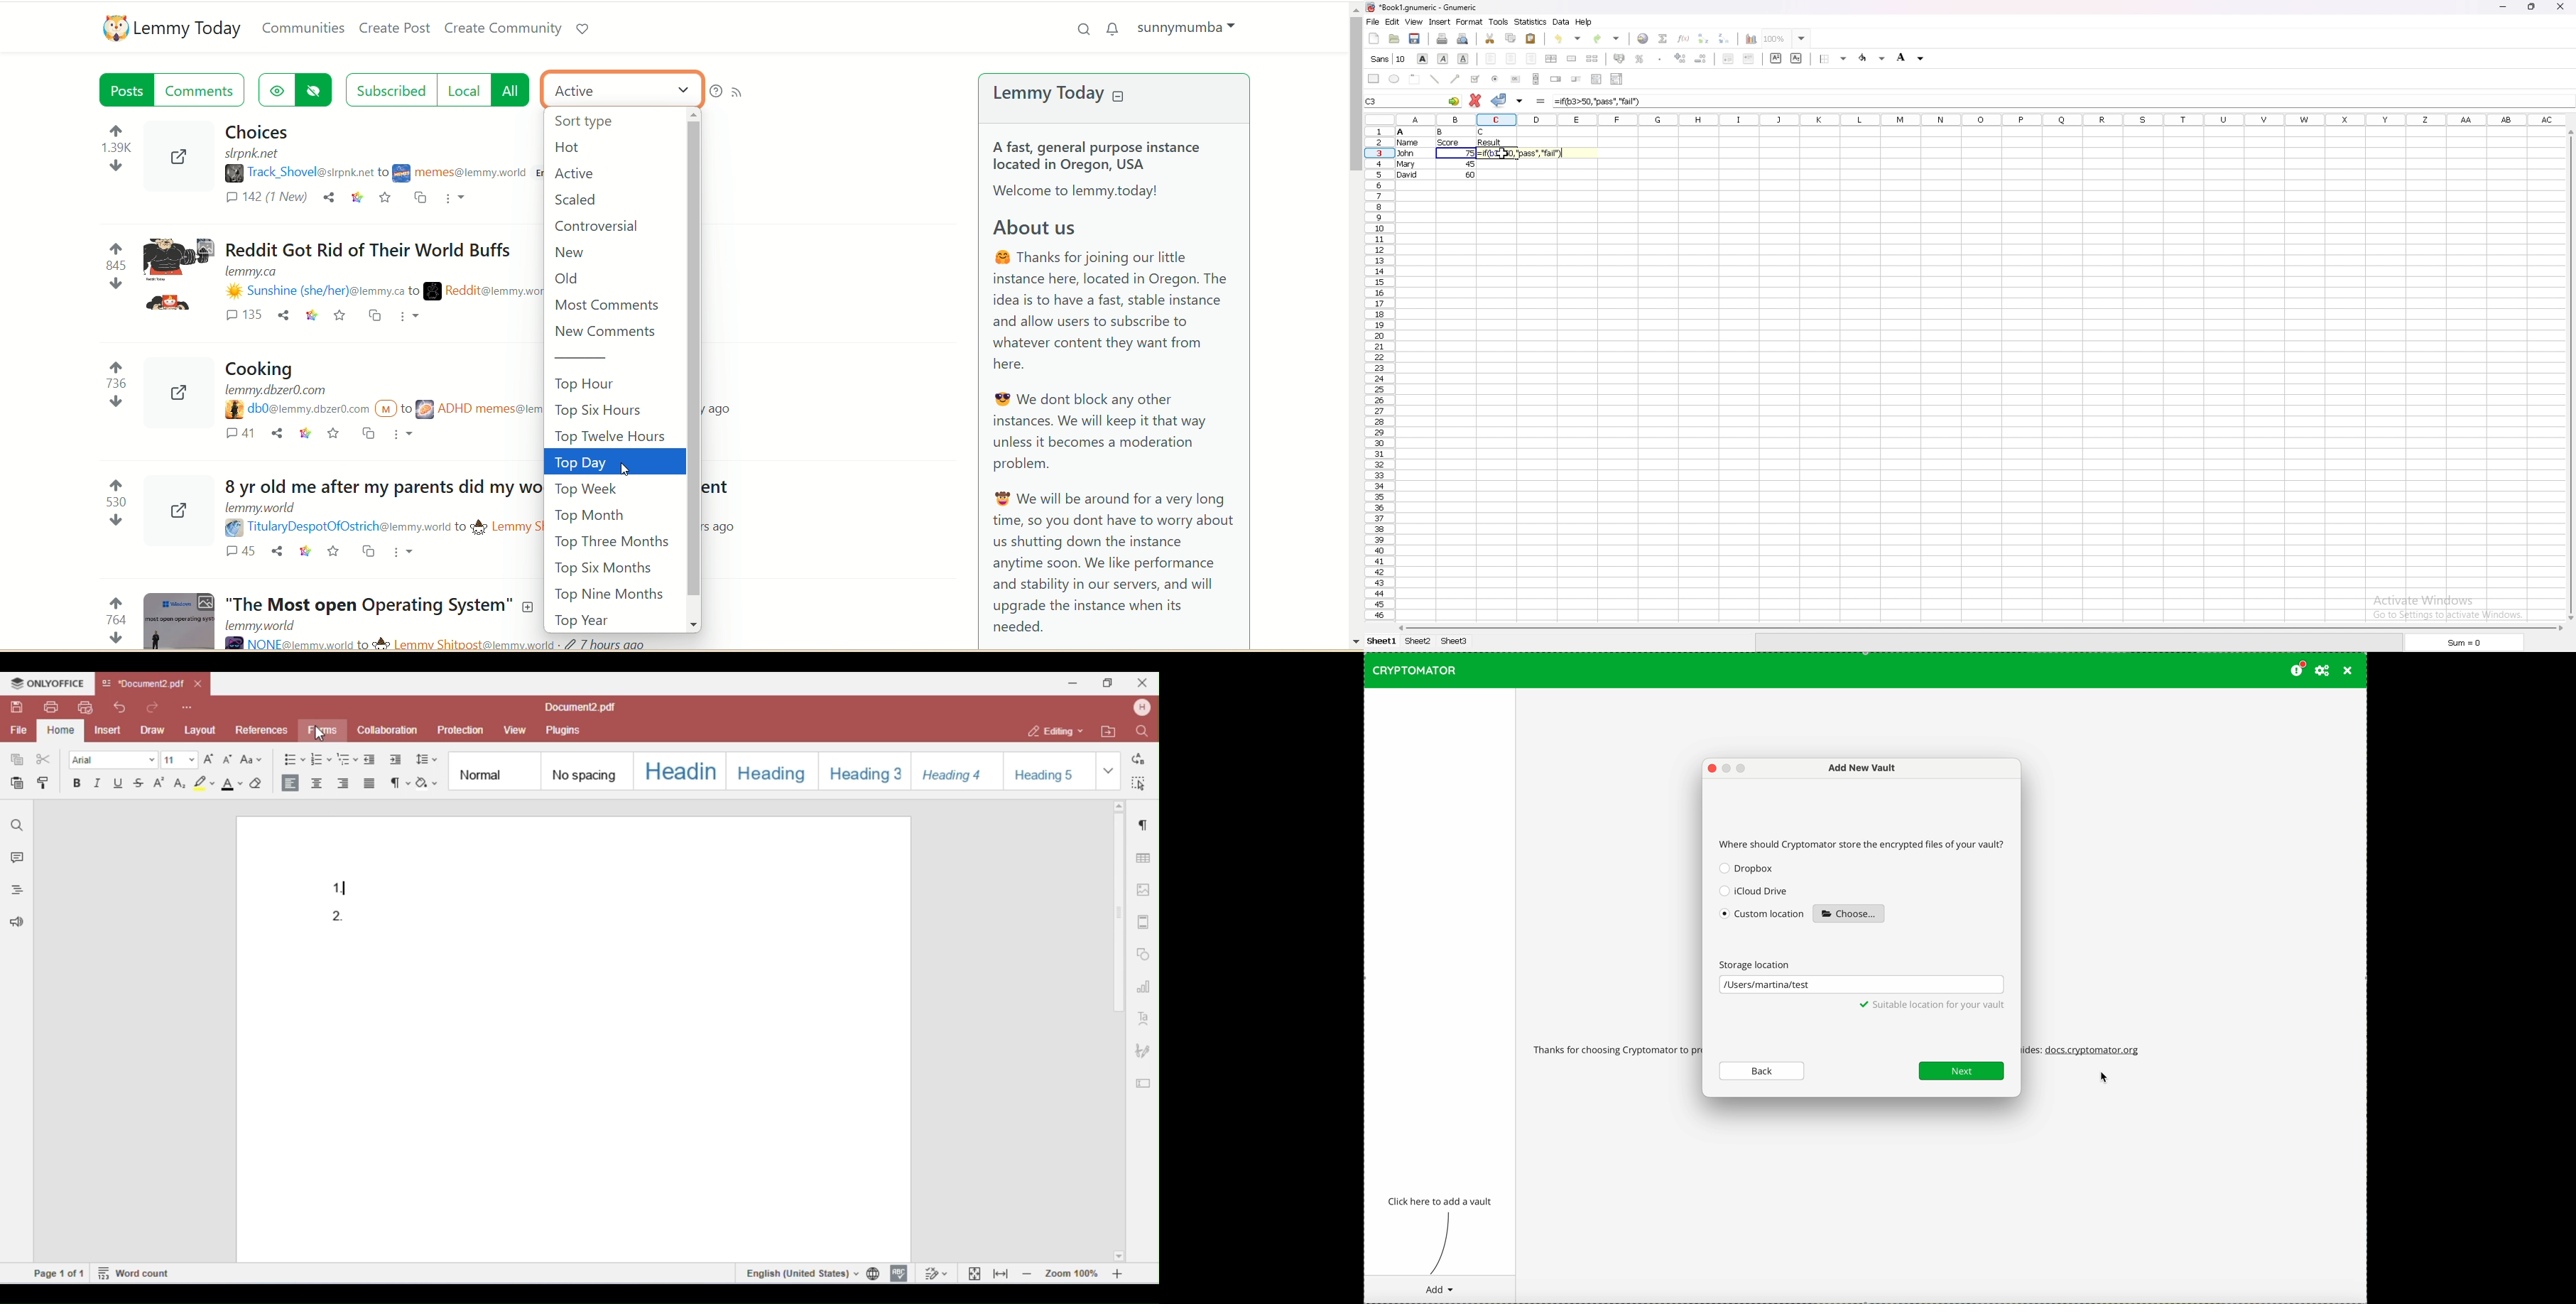  What do you see at coordinates (1557, 78) in the screenshot?
I see `spin button` at bounding box center [1557, 78].